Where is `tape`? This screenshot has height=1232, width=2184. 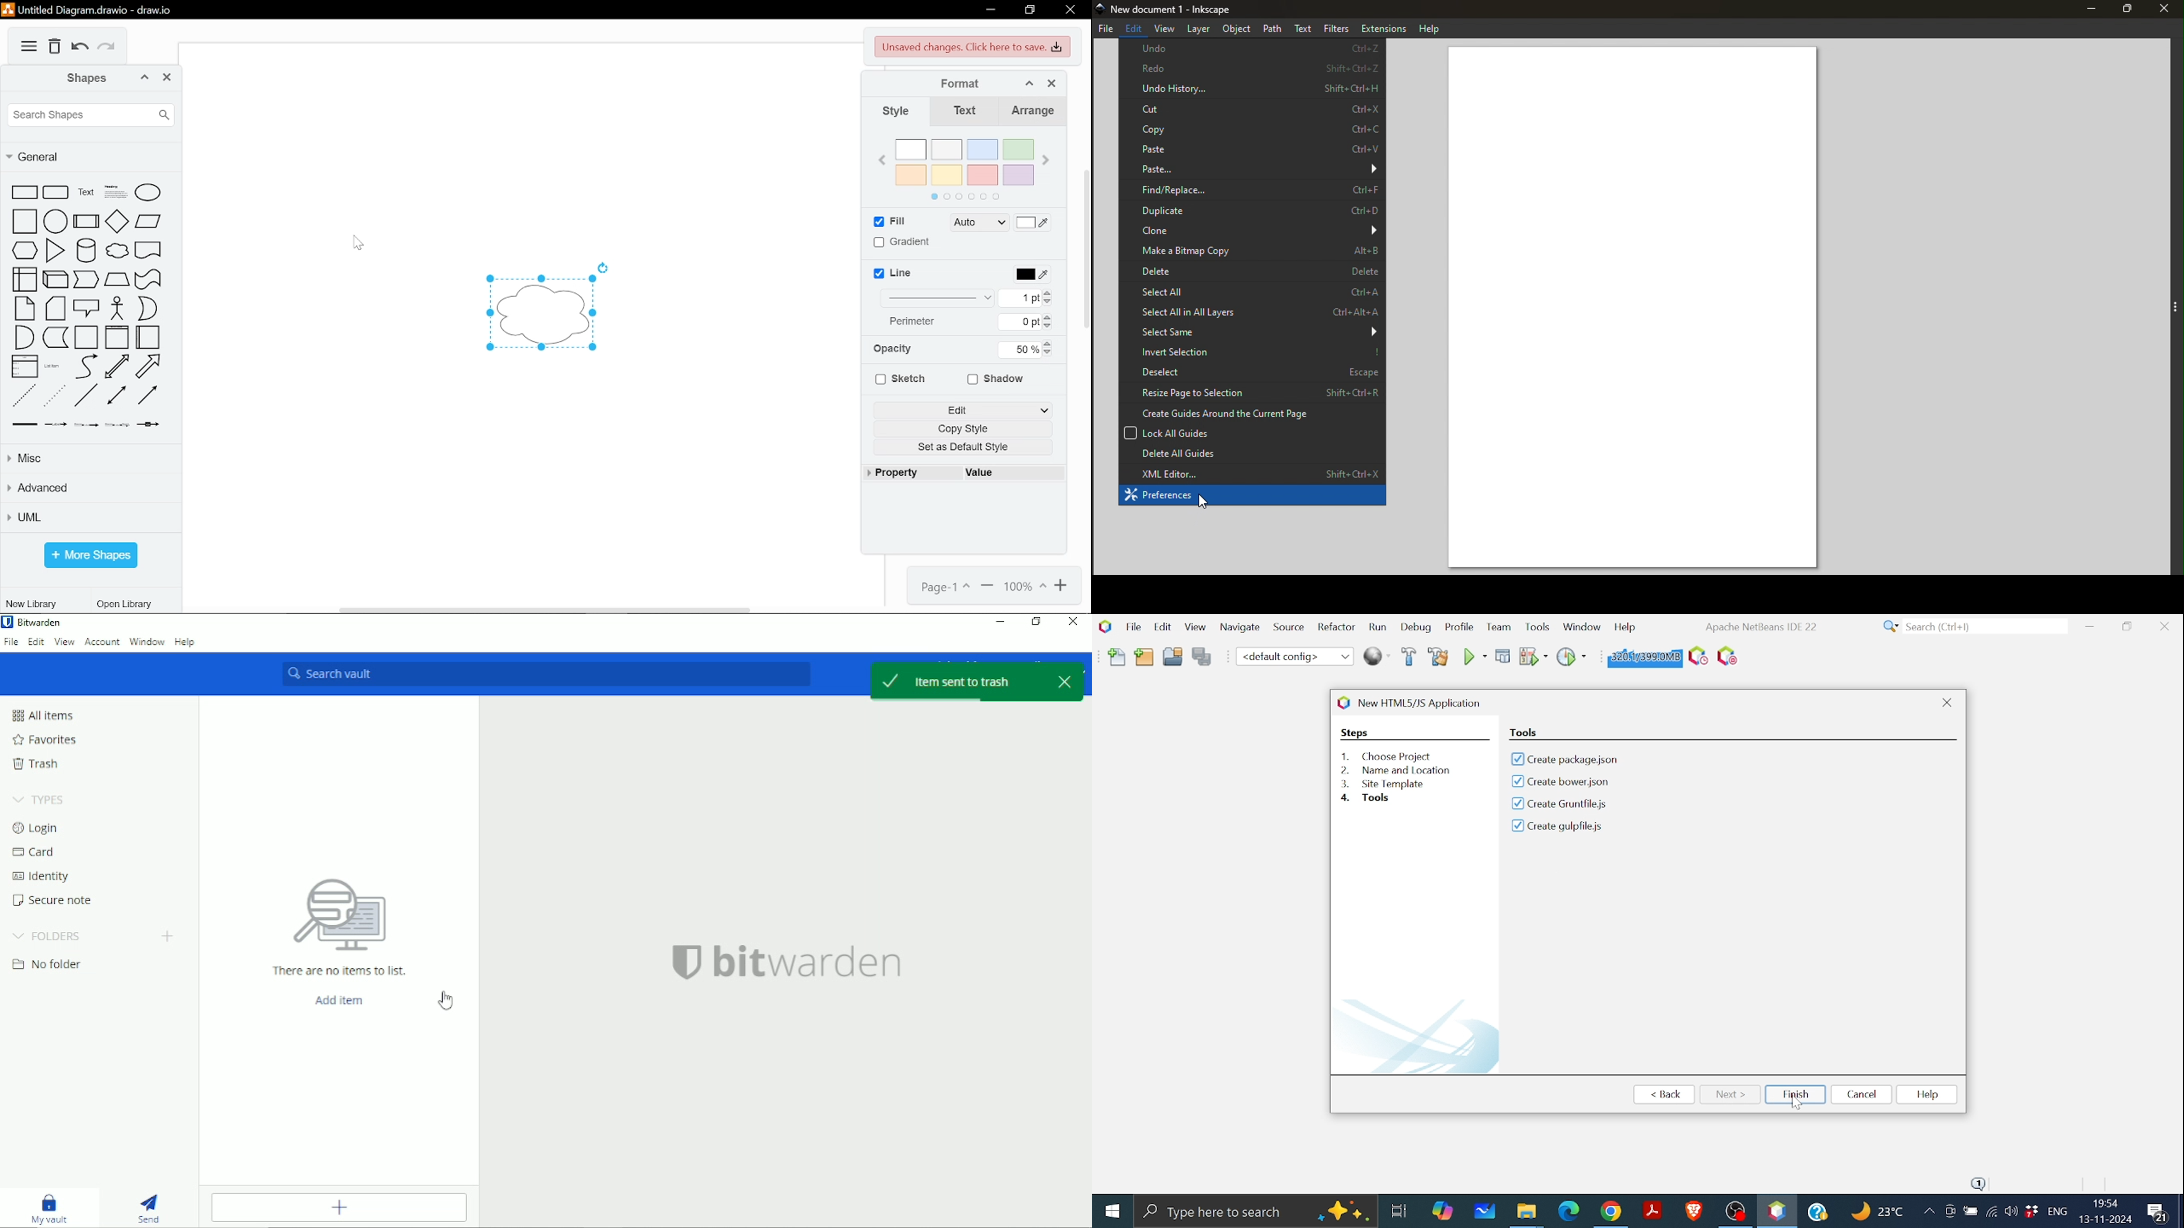
tape is located at coordinates (148, 280).